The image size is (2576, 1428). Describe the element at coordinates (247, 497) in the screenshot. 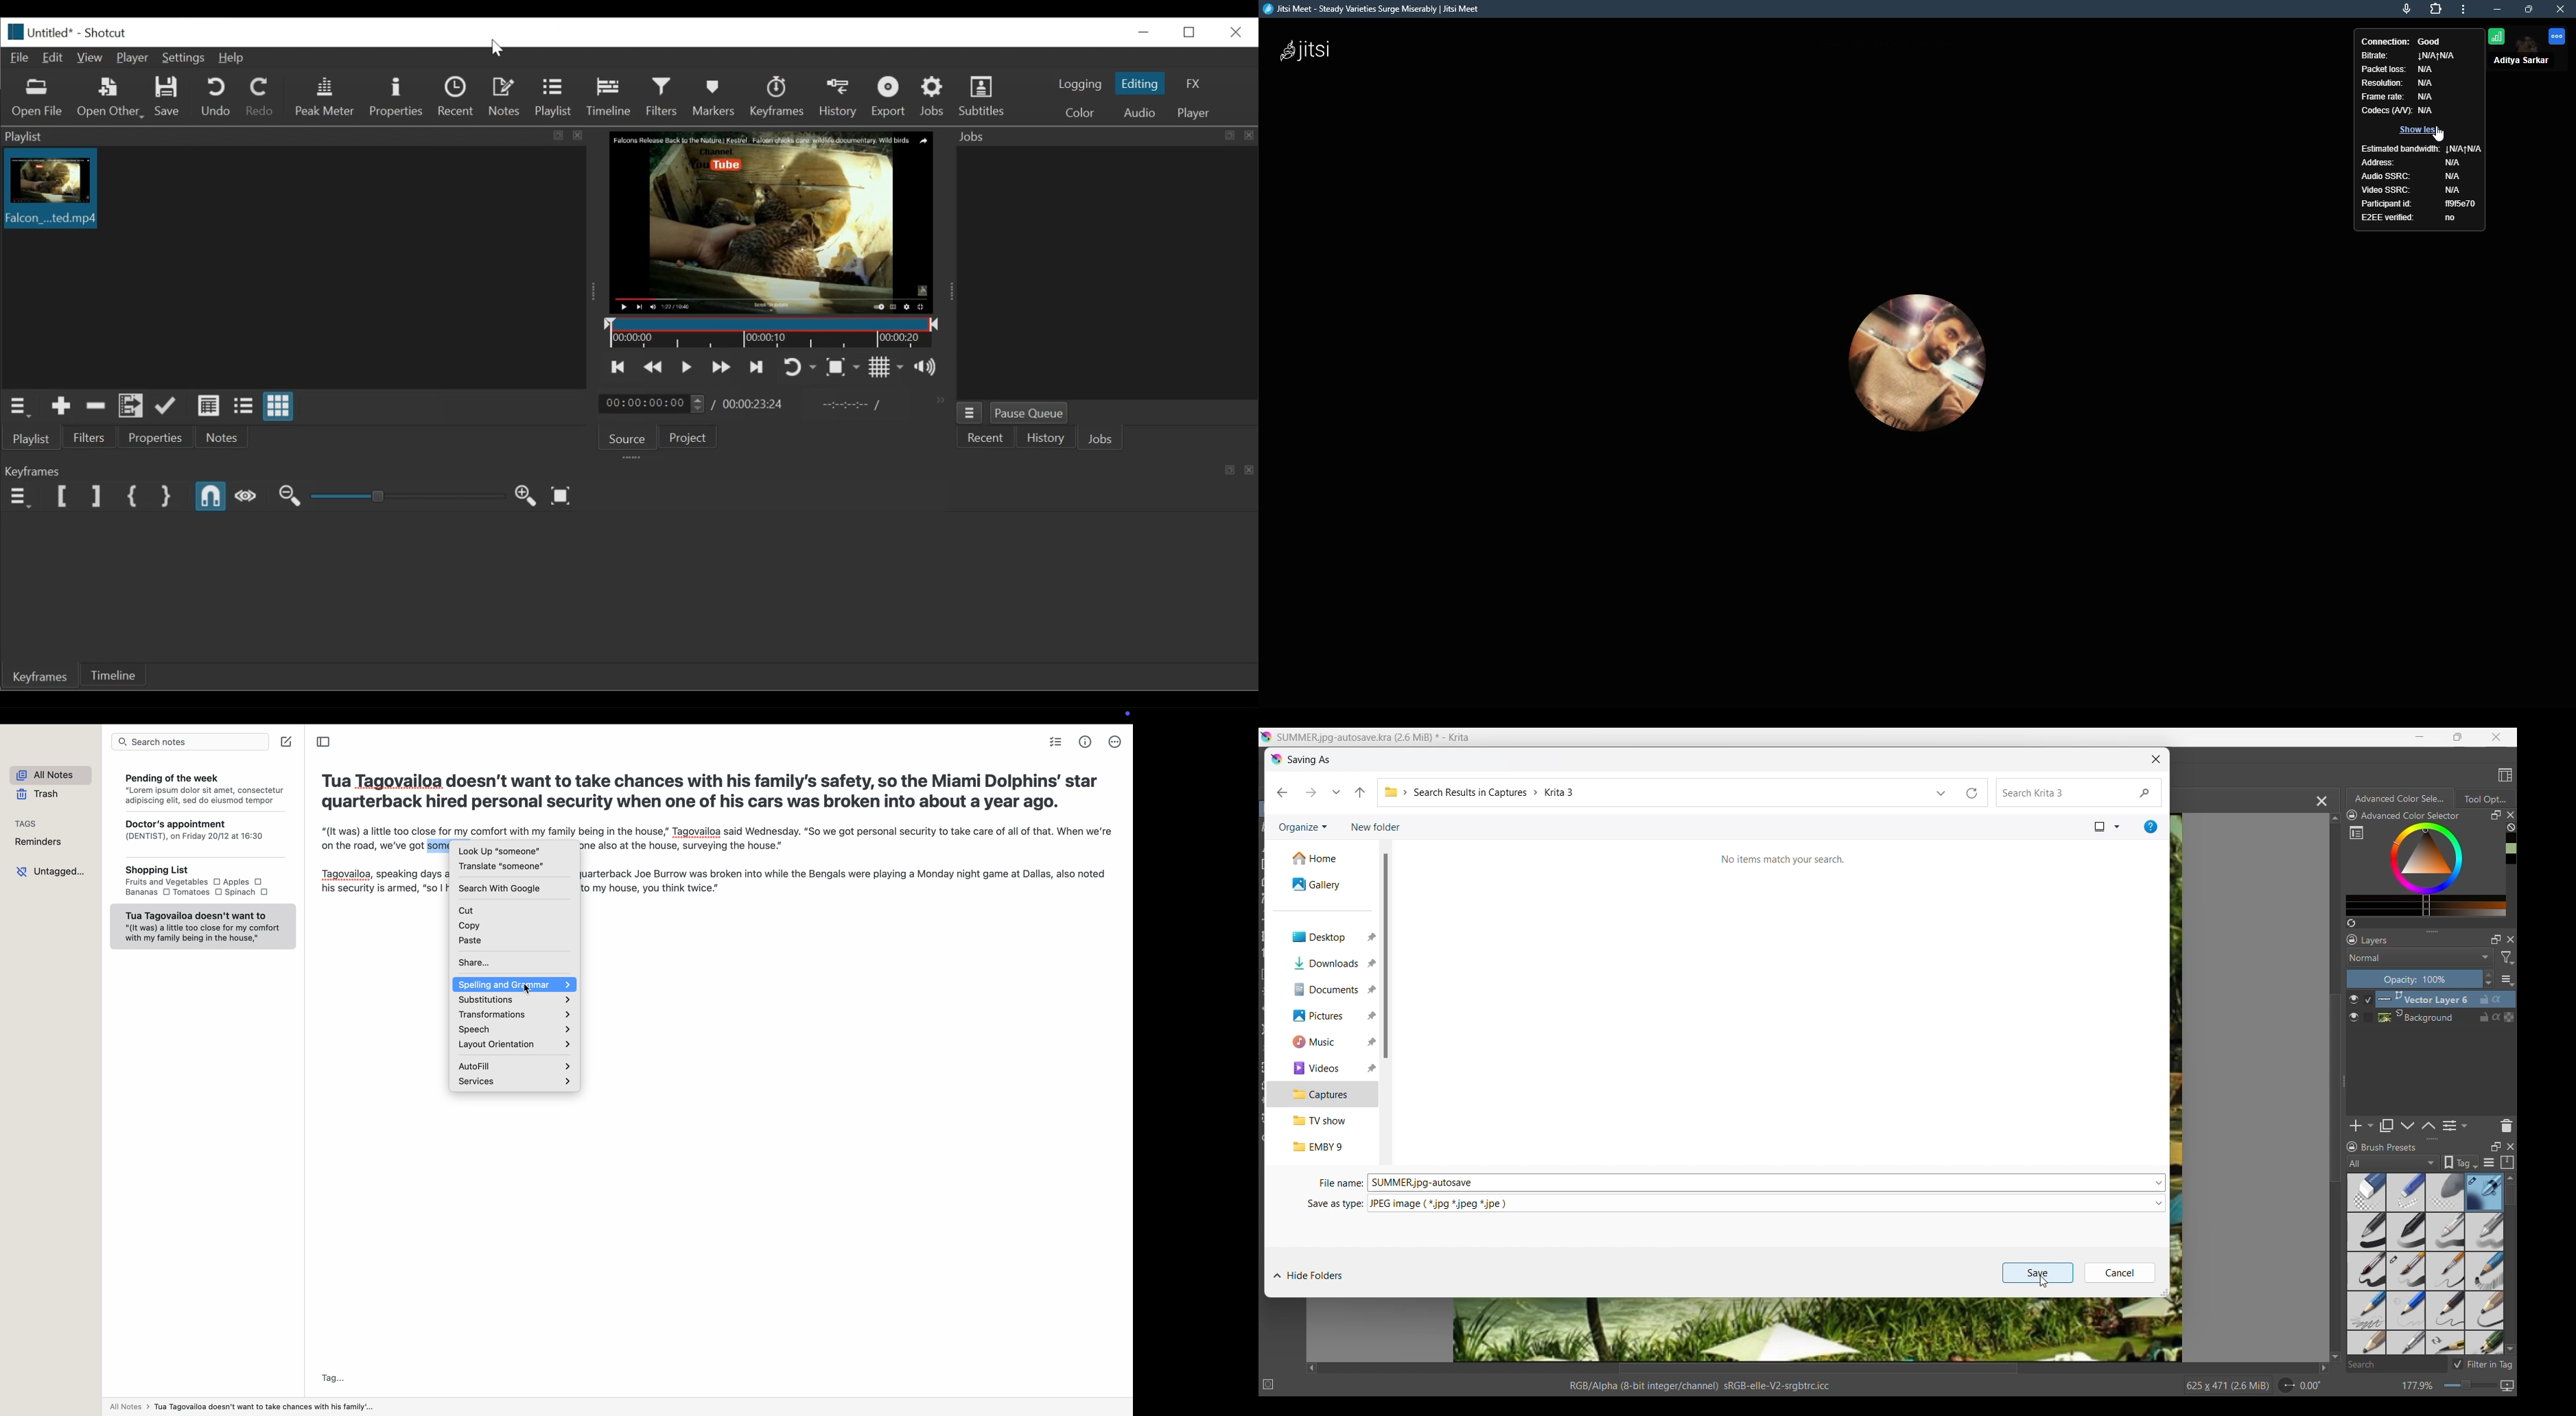

I see `Scrub while dragging` at that location.